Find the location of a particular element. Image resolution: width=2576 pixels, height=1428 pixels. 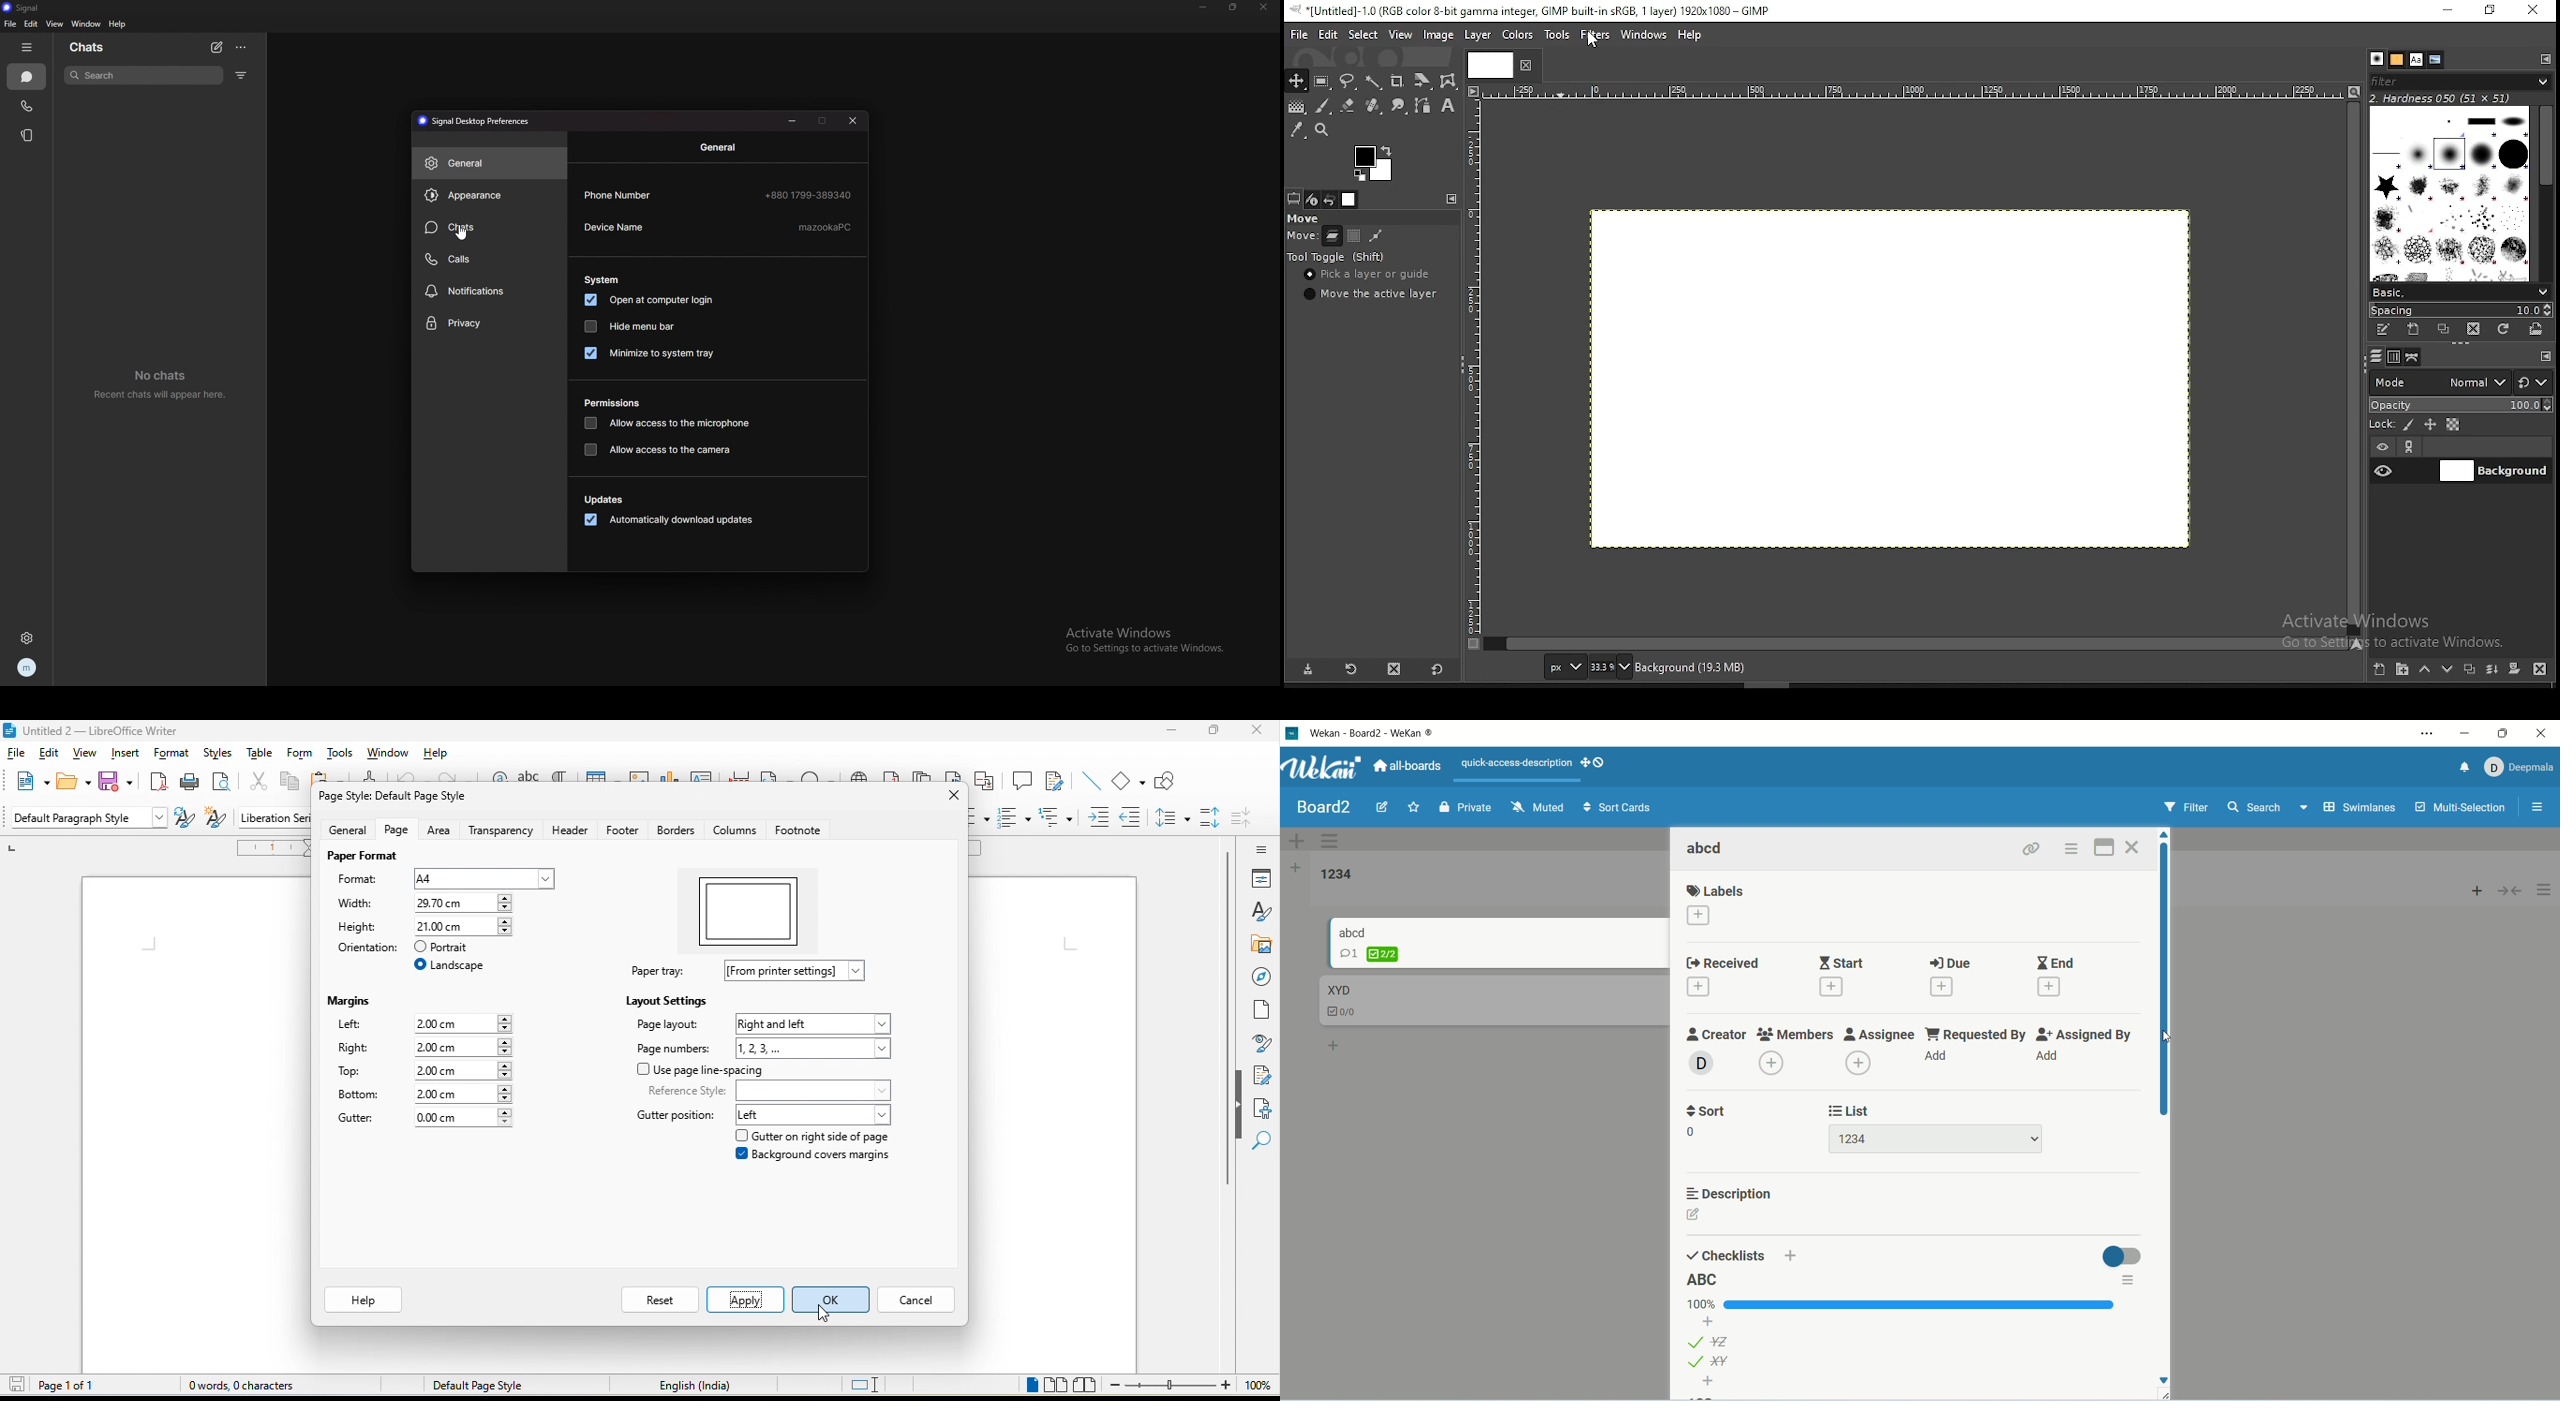

hide is located at coordinates (1239, 1105).